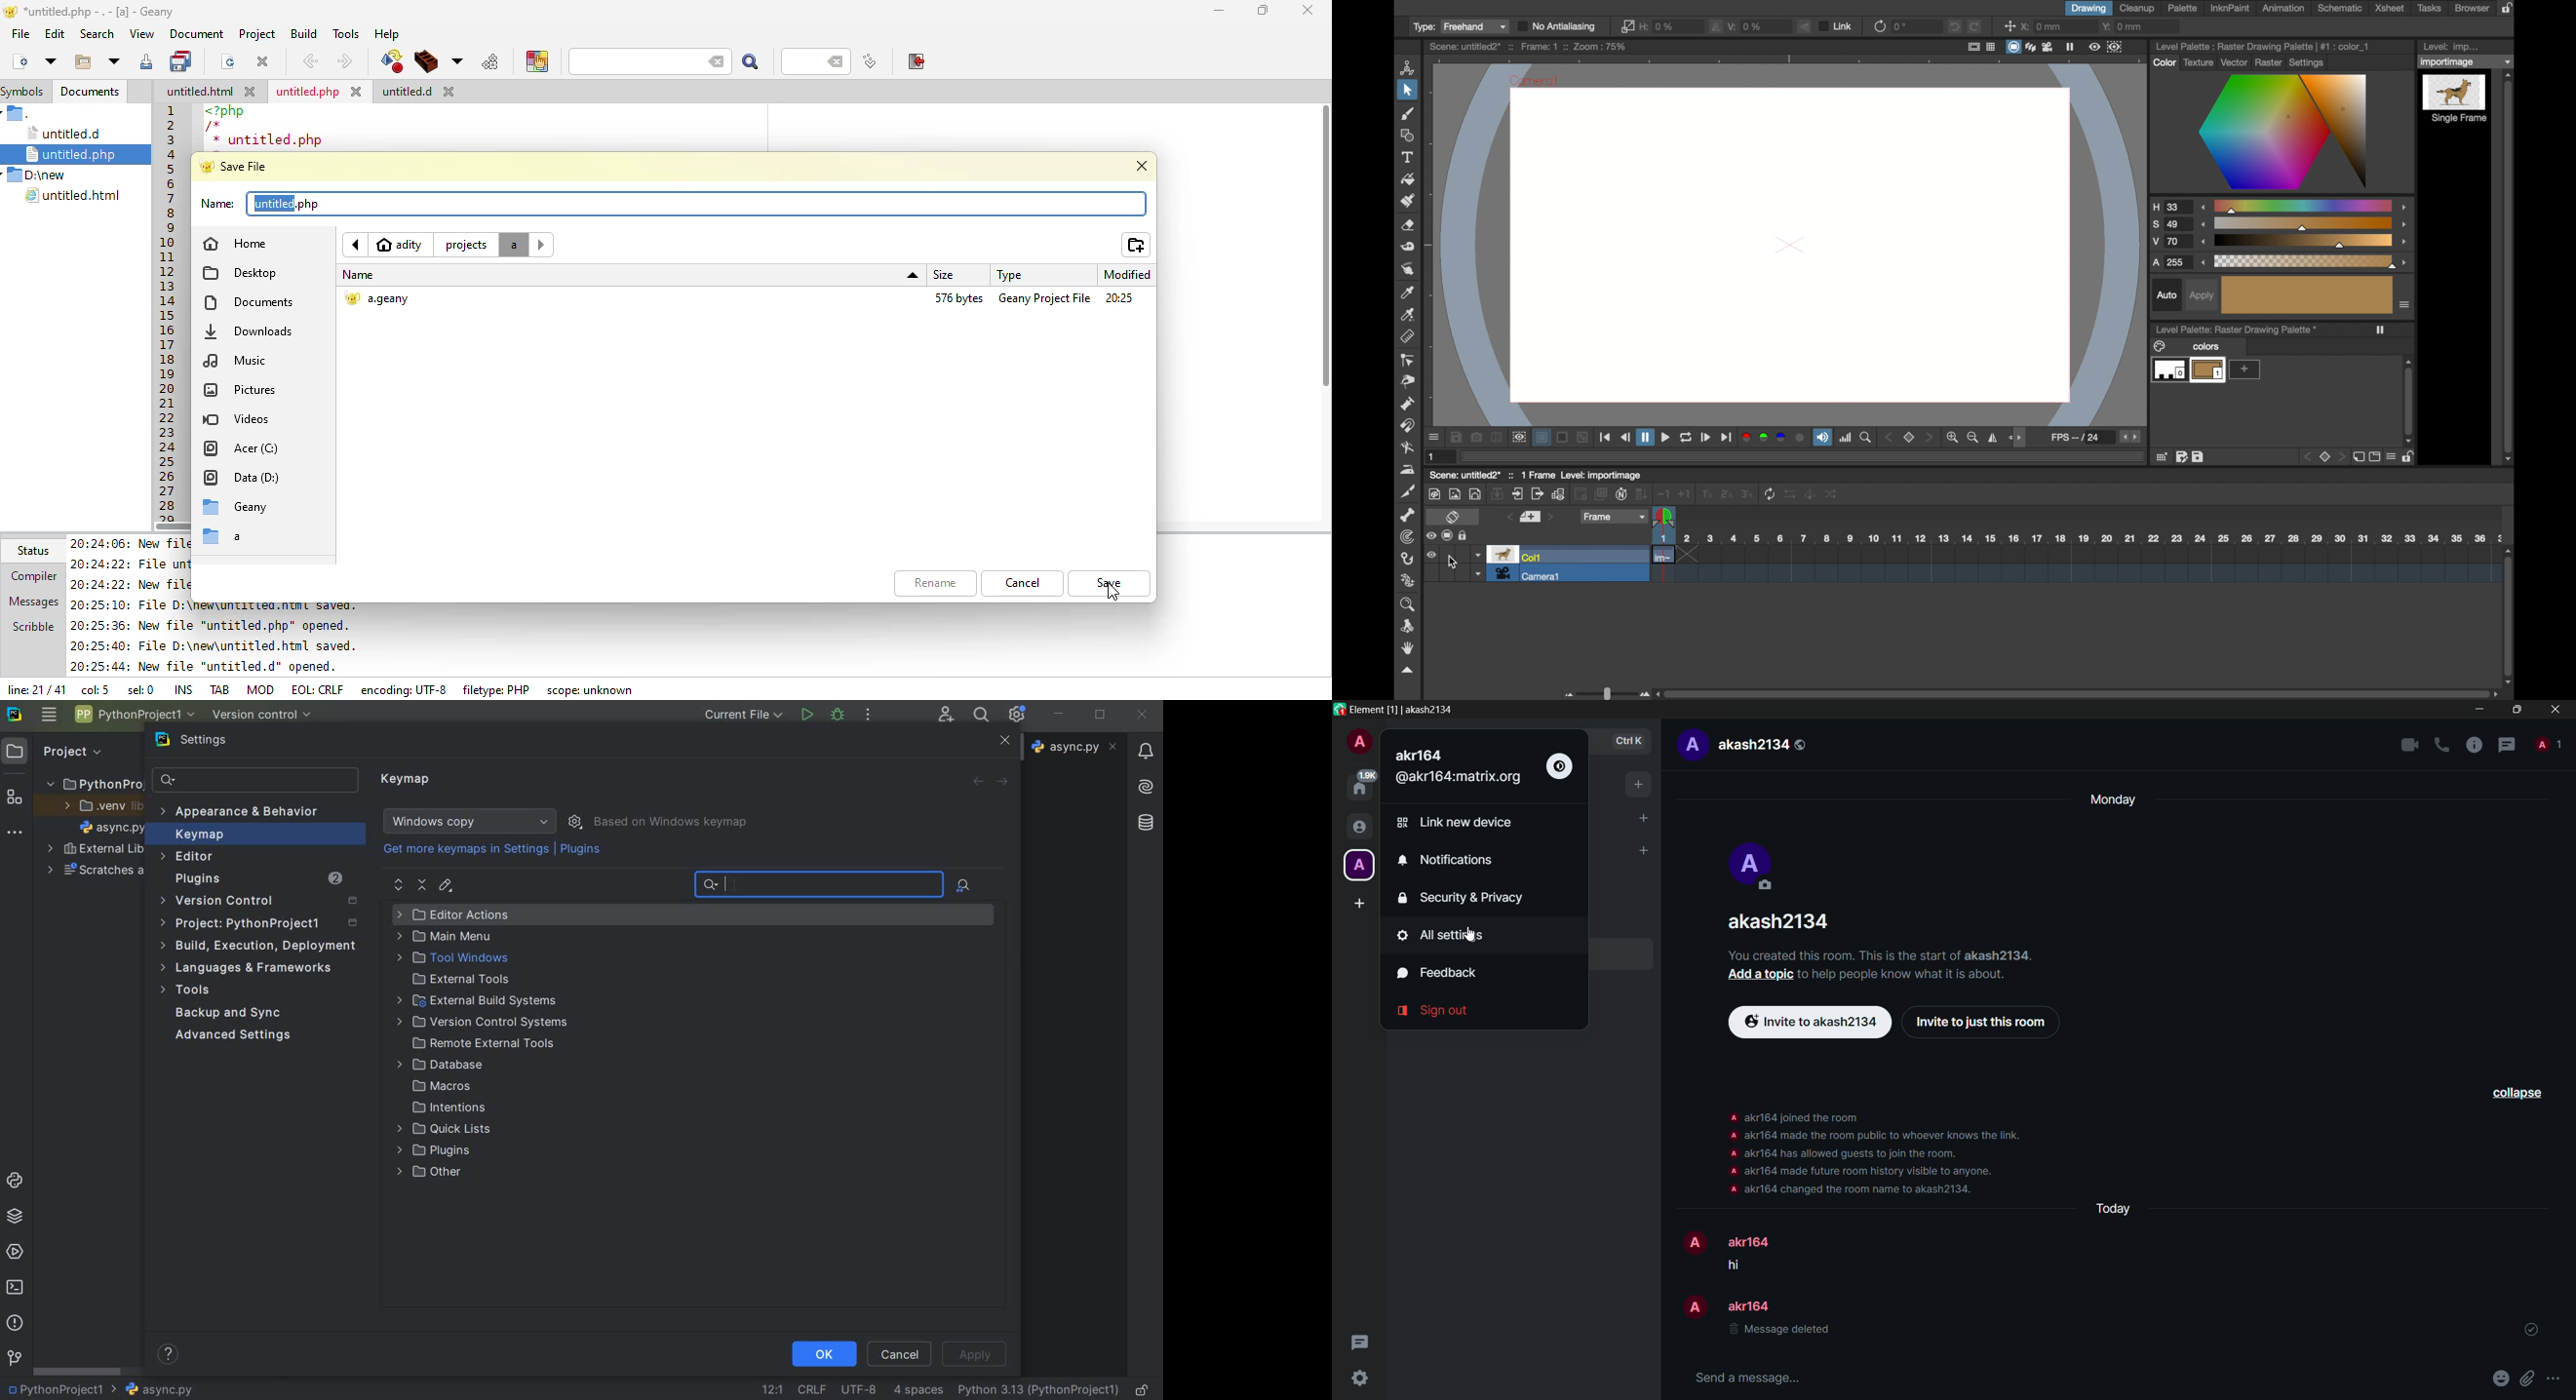  Describe the element at coordinates (1406, 559) in the screenshot. I see `hook tool` at that location.